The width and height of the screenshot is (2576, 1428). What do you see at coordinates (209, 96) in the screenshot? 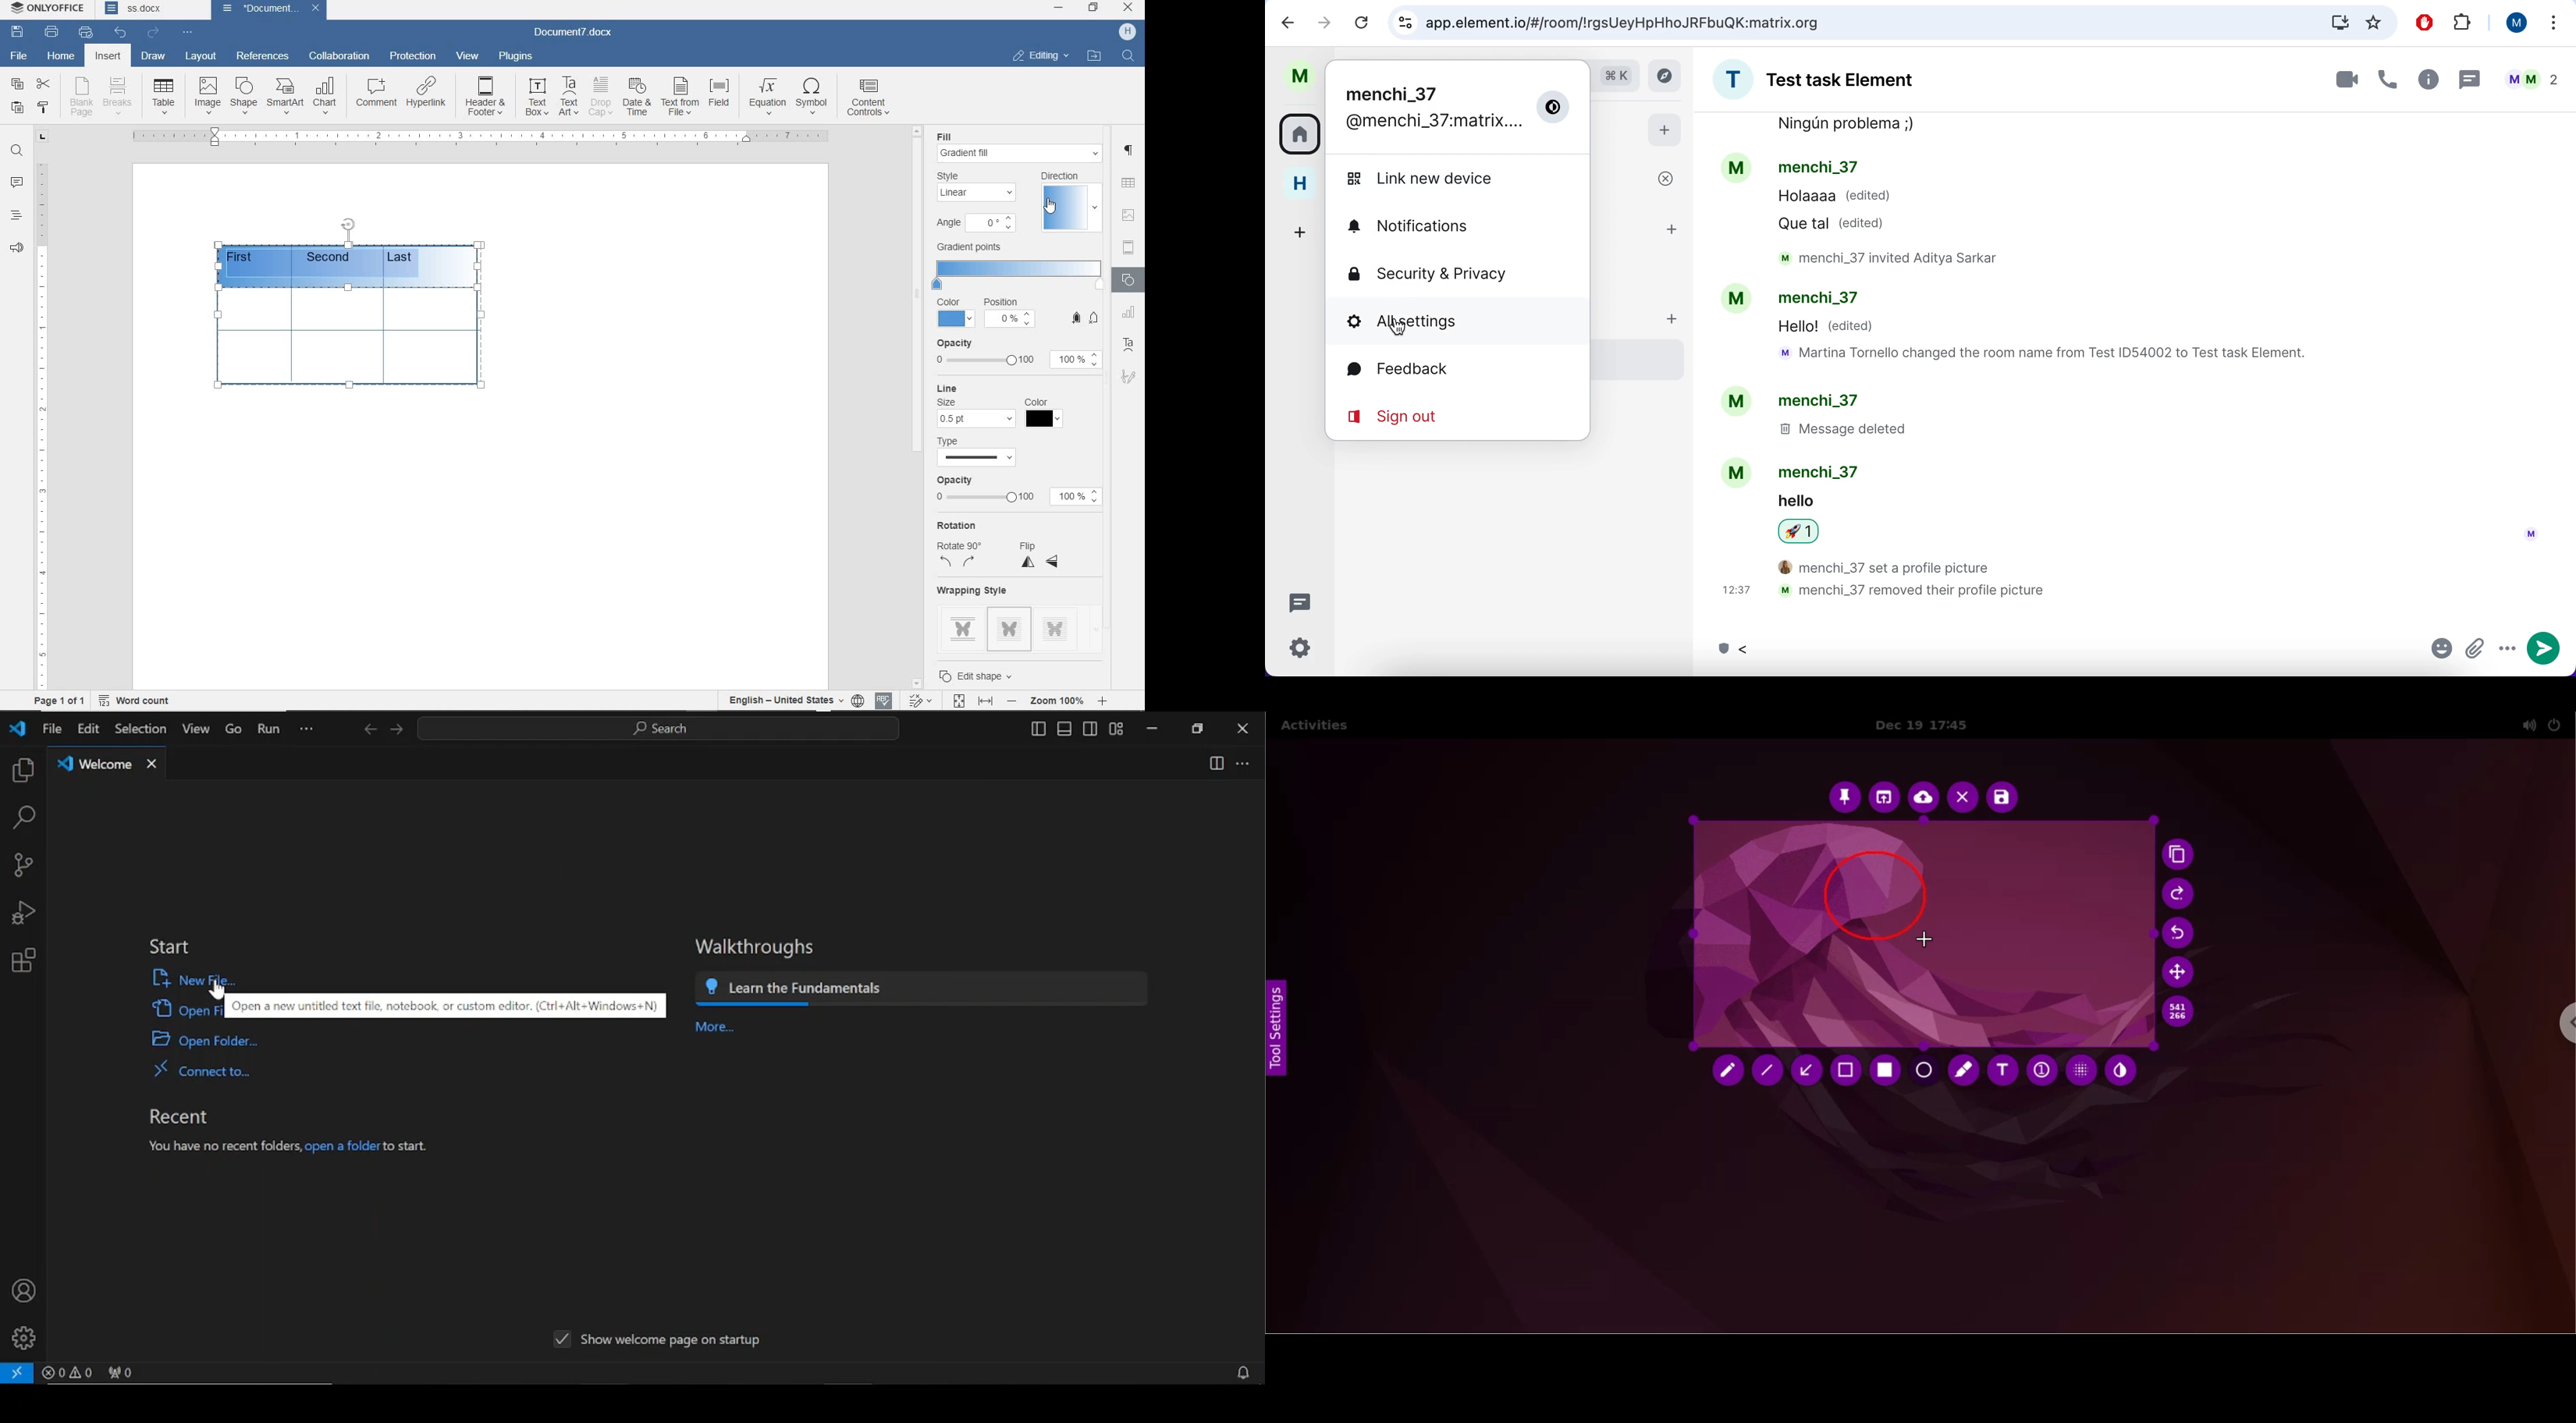
I see `image` at bounding box center [209, 96].